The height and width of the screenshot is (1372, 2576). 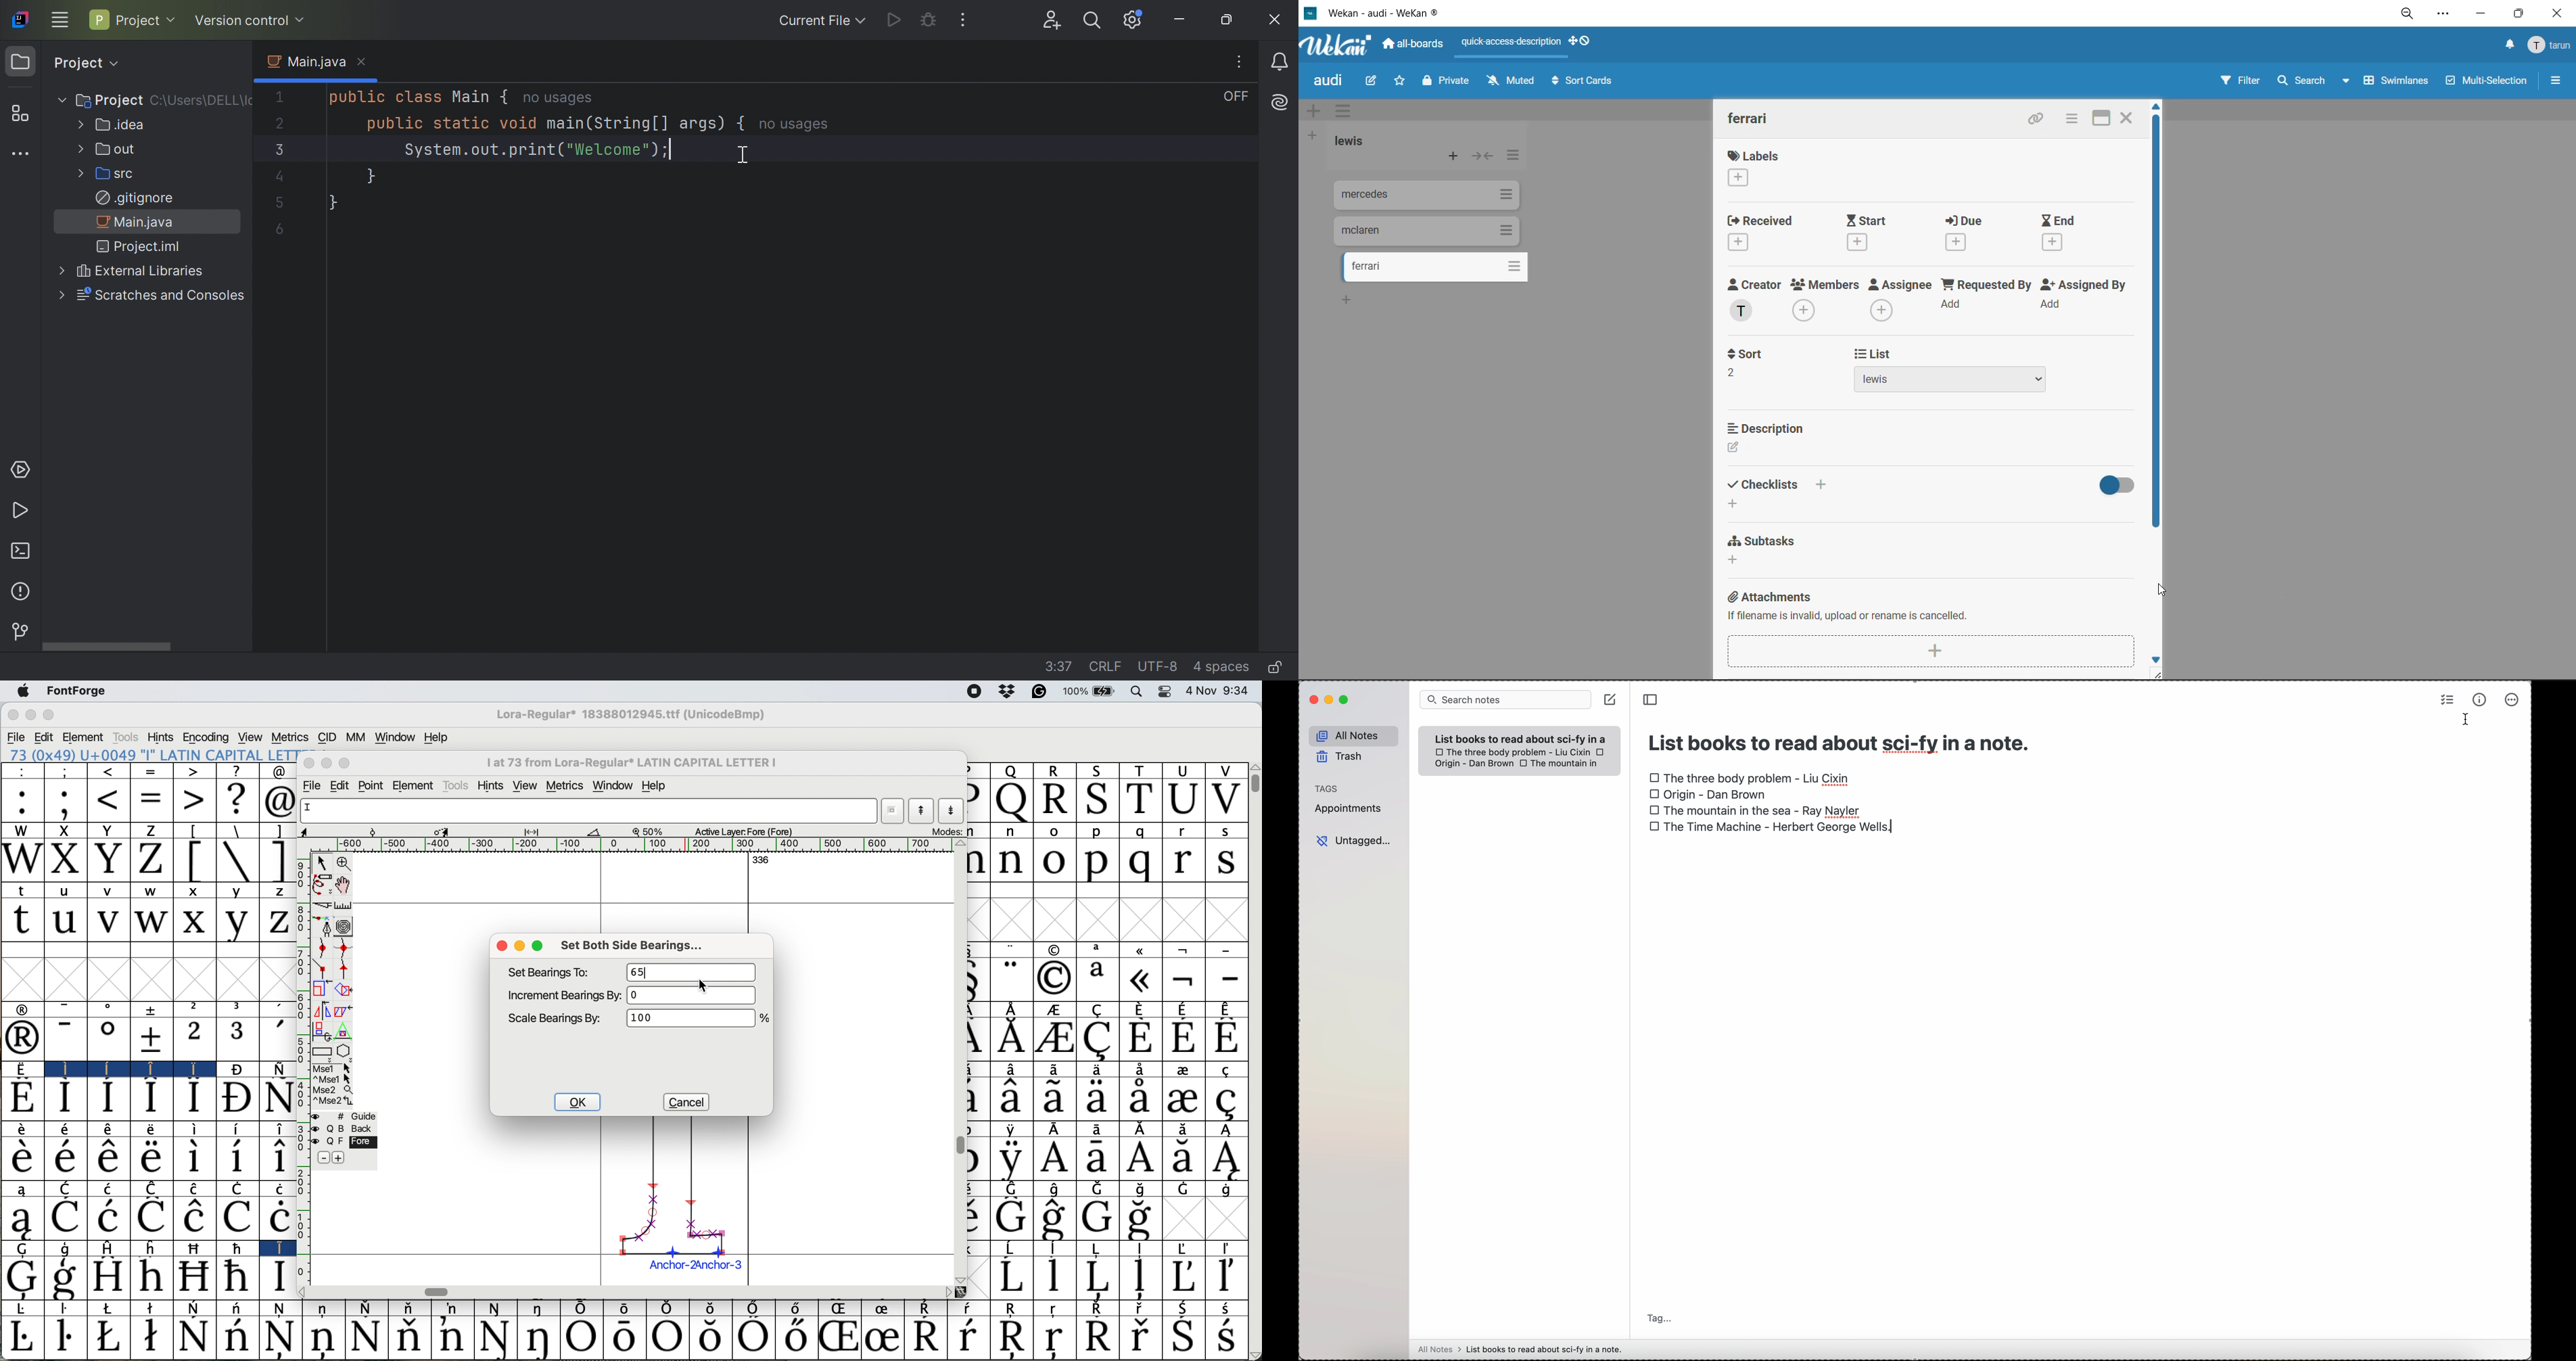 What do you see at coordinates (970, 1309) in the screenshot?
I see `Symbol` at bounding box center [970, 1309].